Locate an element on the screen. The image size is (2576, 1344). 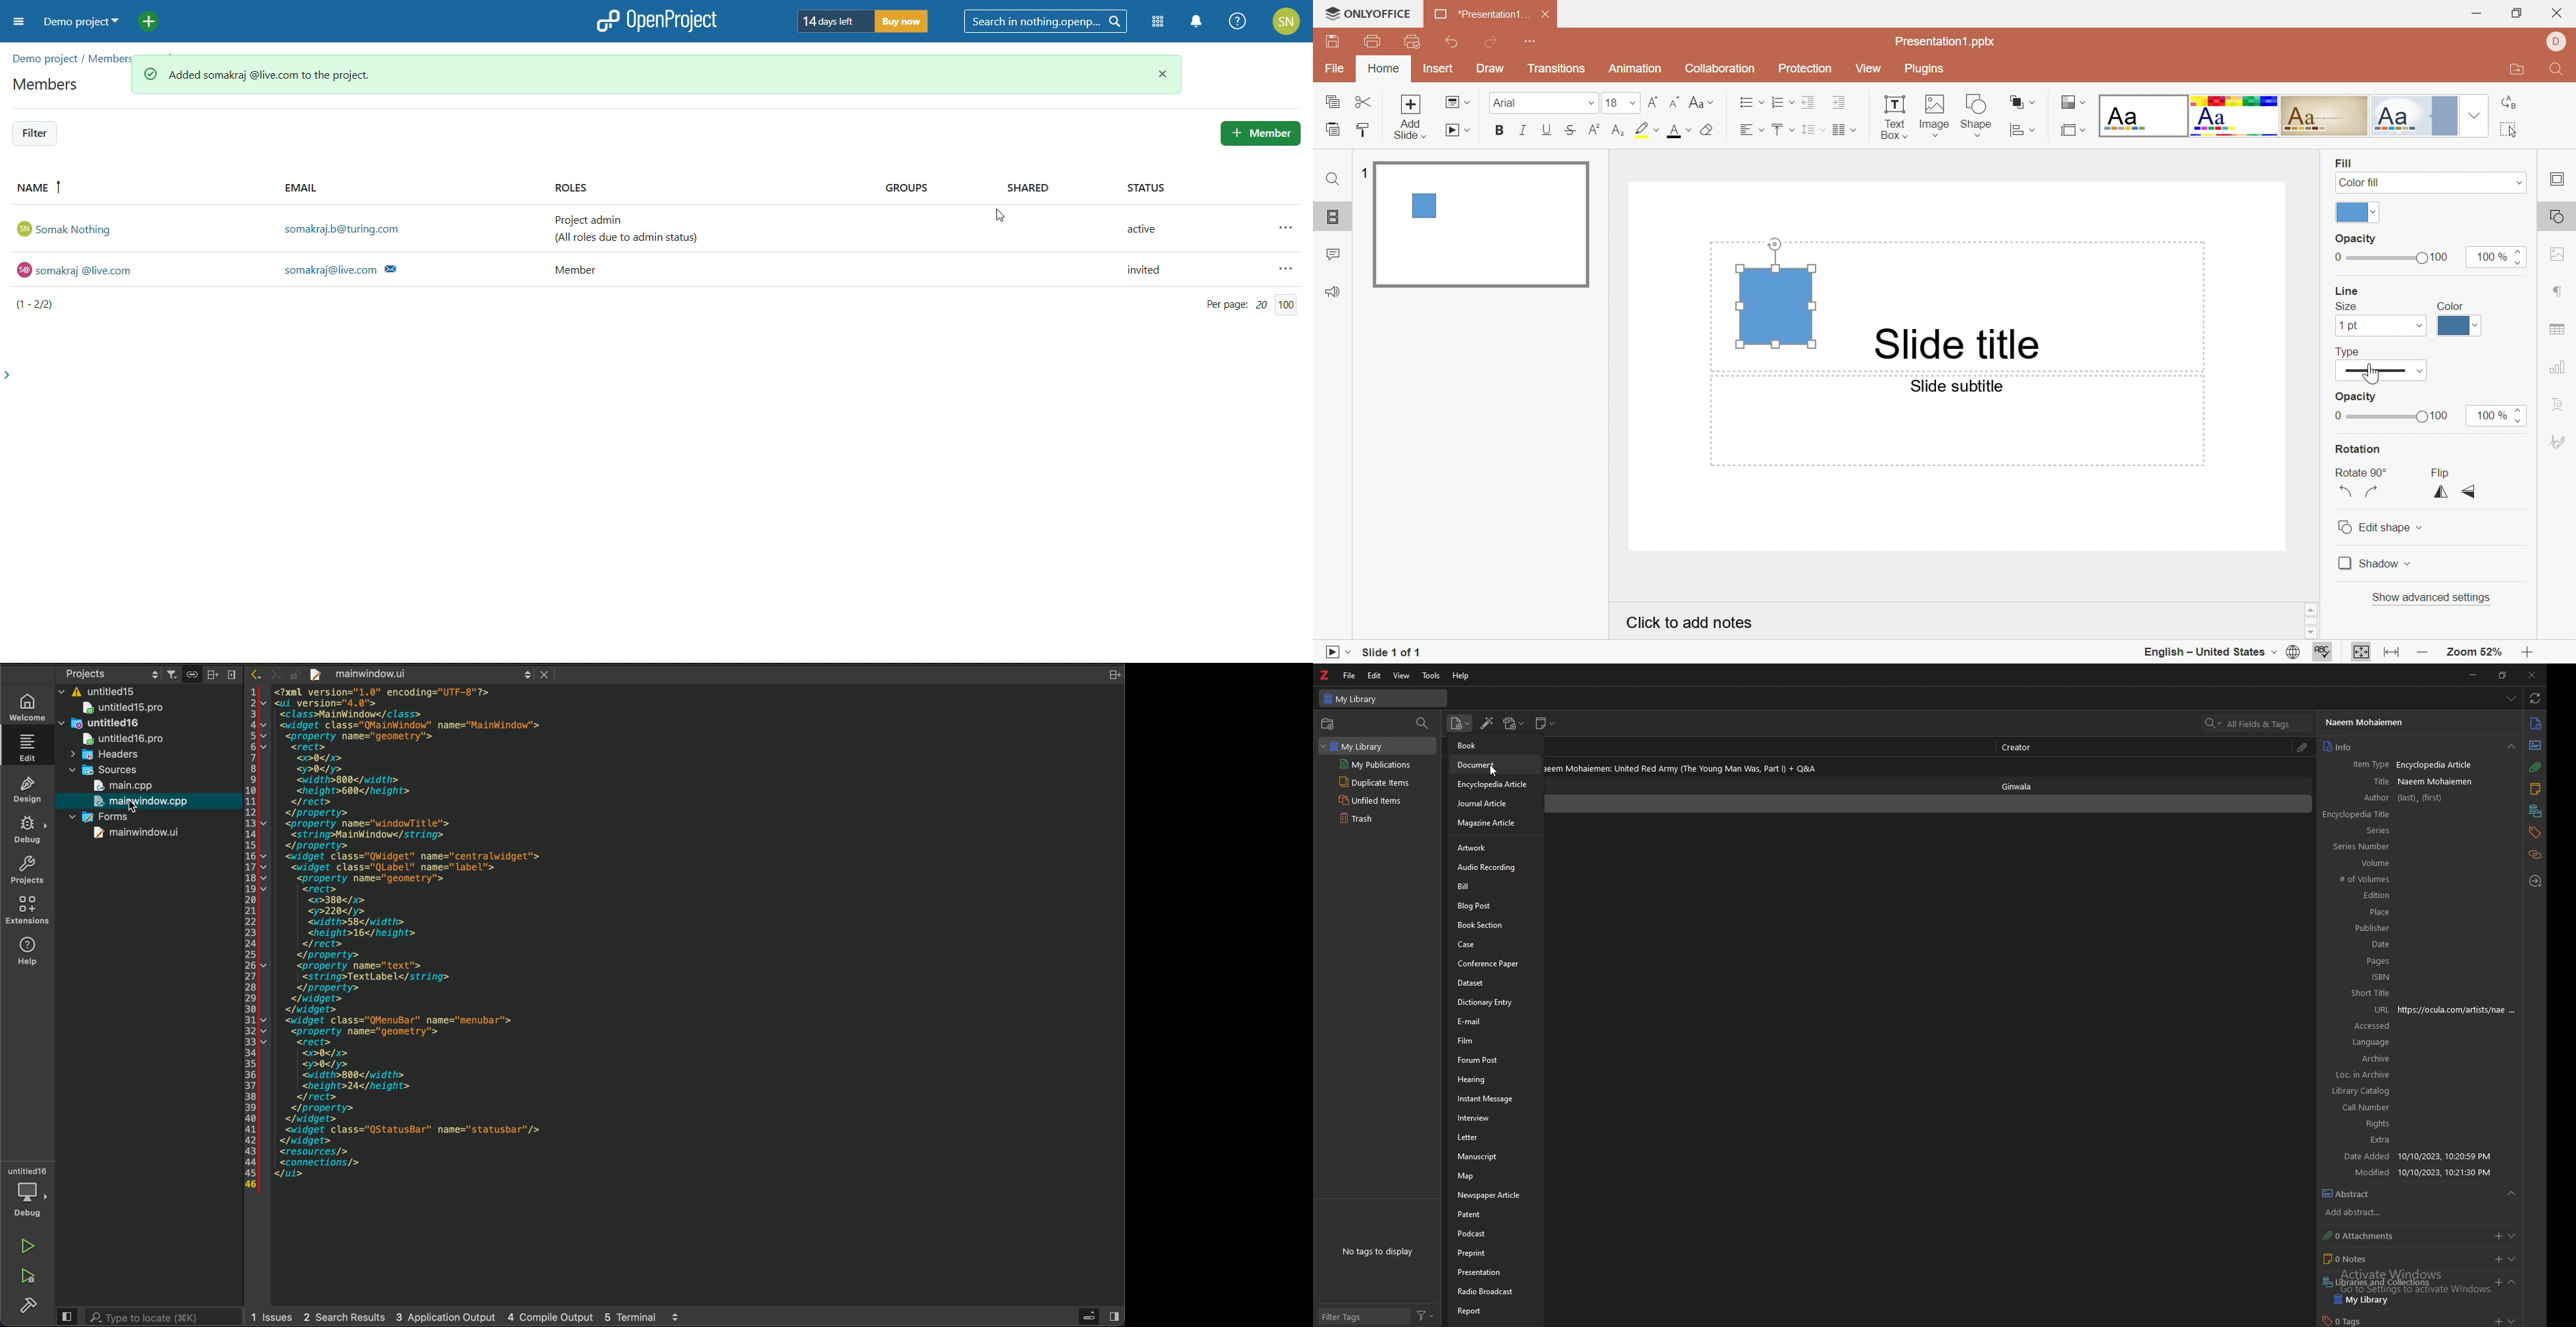
author name is located at coordinates (2417, 722).